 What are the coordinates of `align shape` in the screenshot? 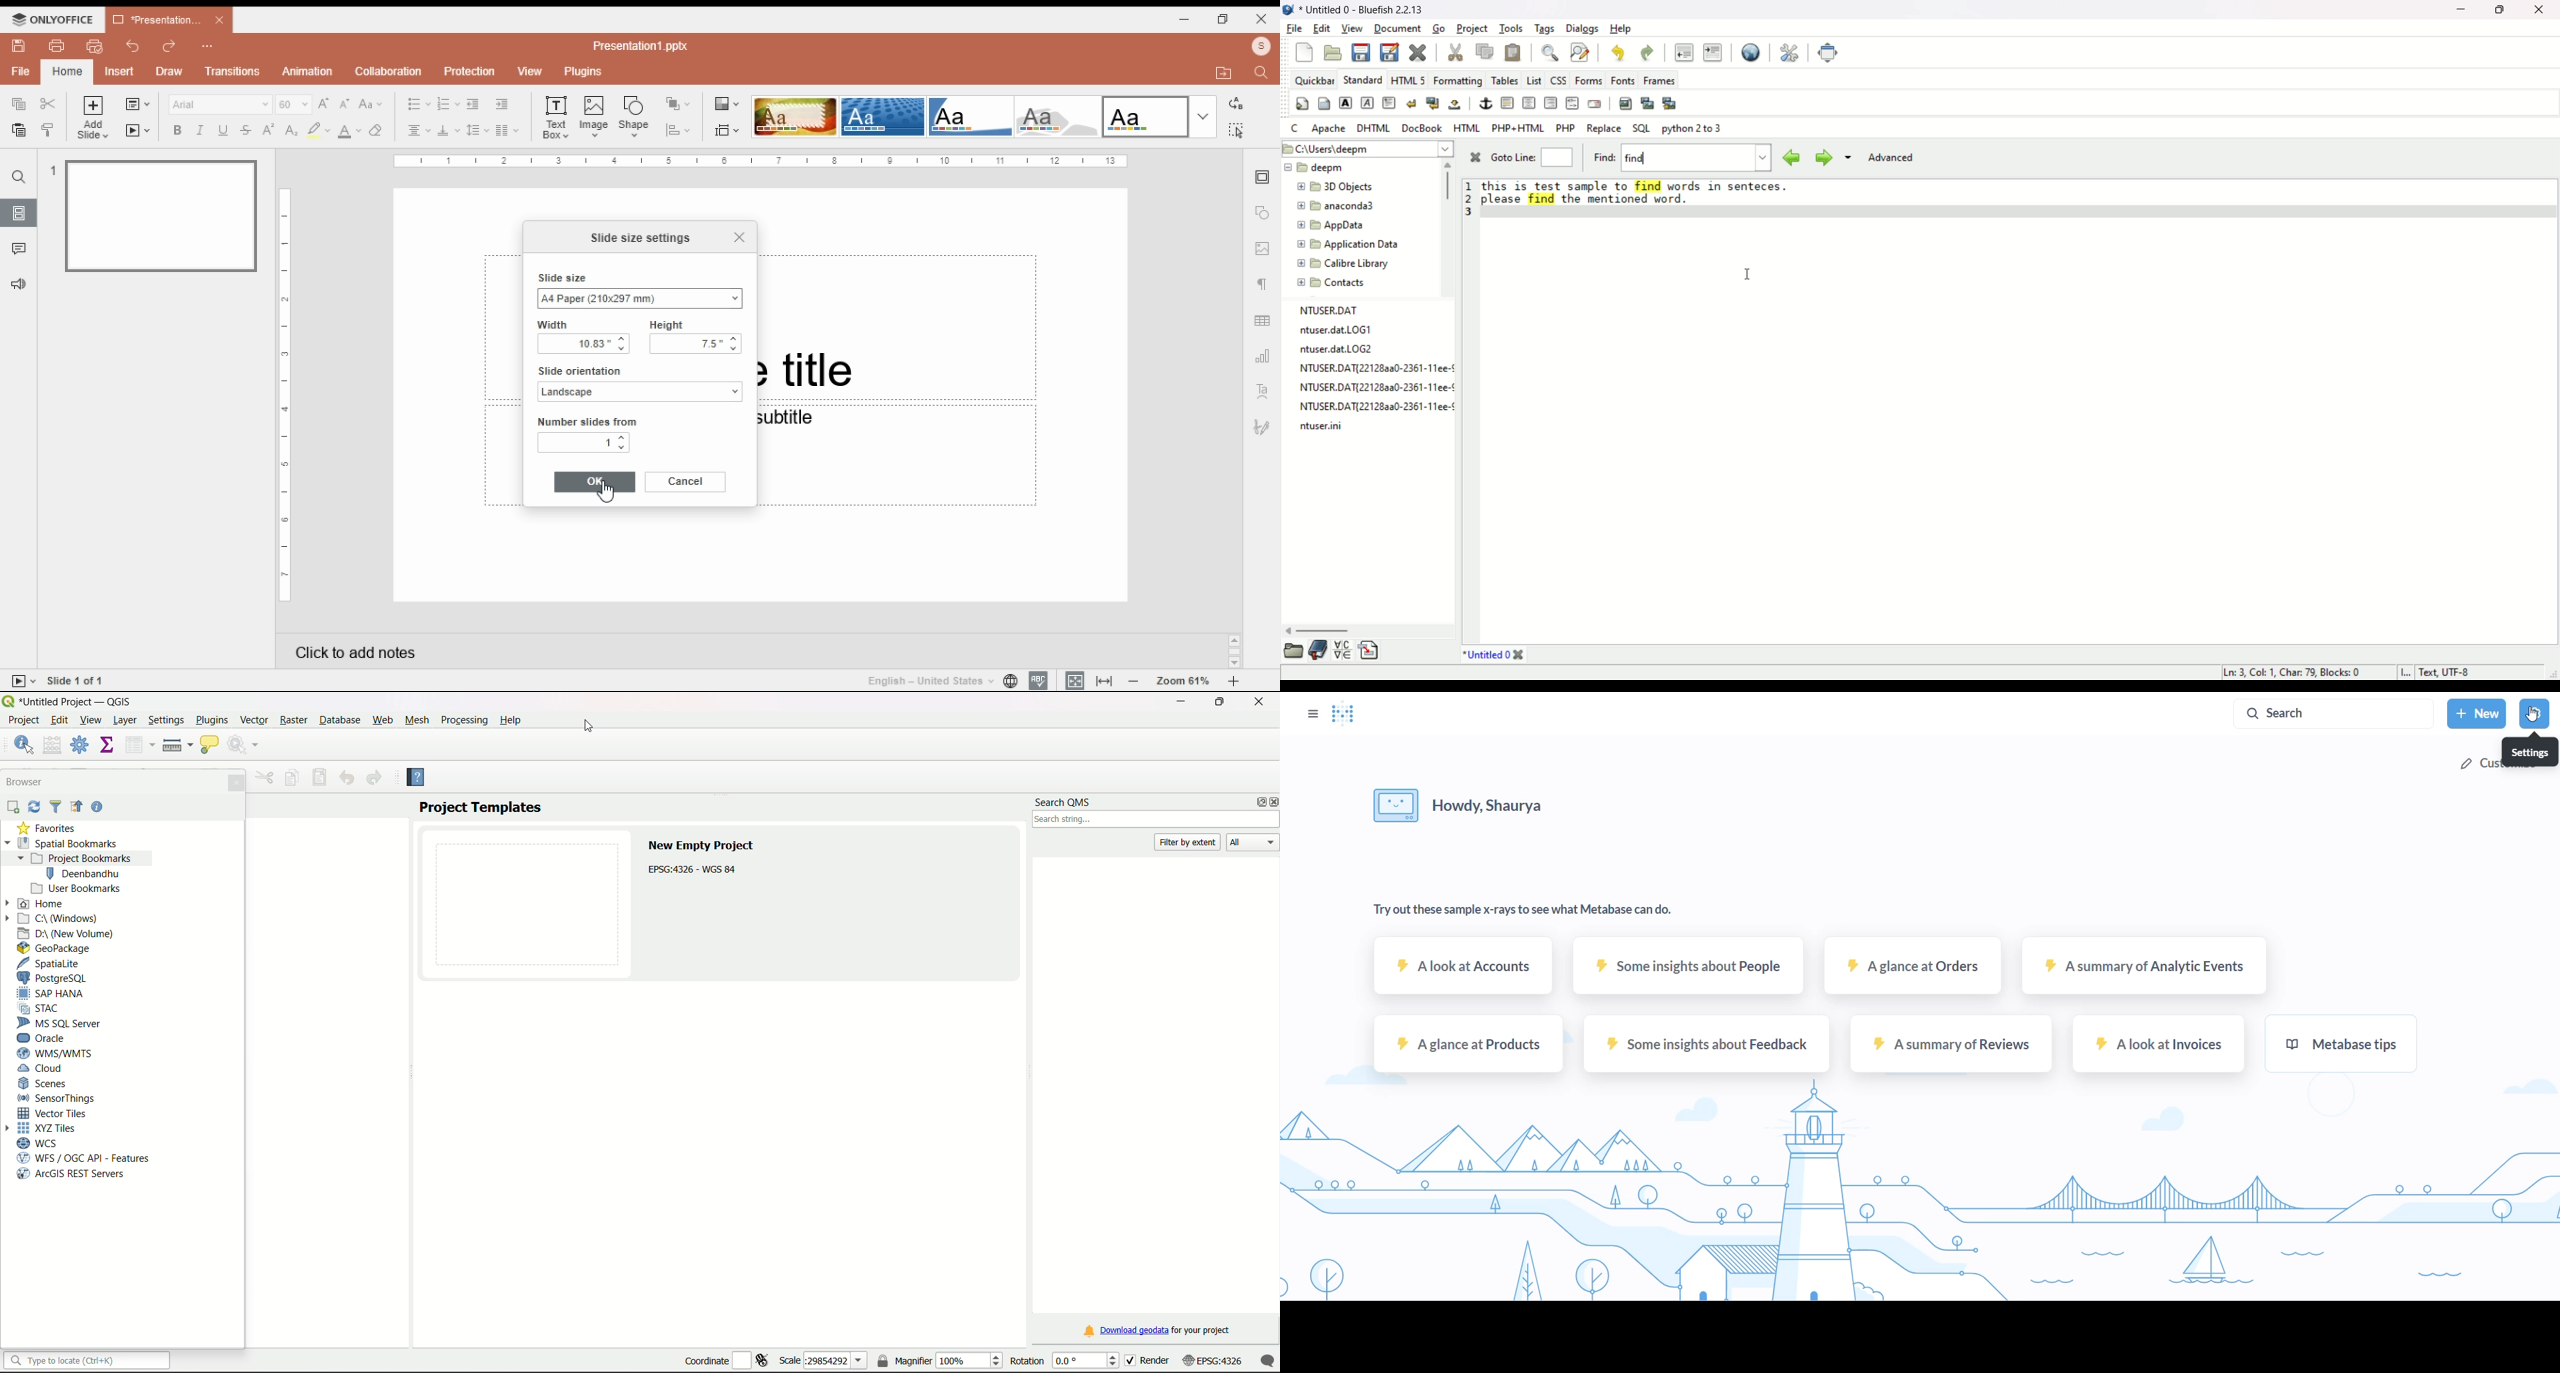 It's located at (680, 130).